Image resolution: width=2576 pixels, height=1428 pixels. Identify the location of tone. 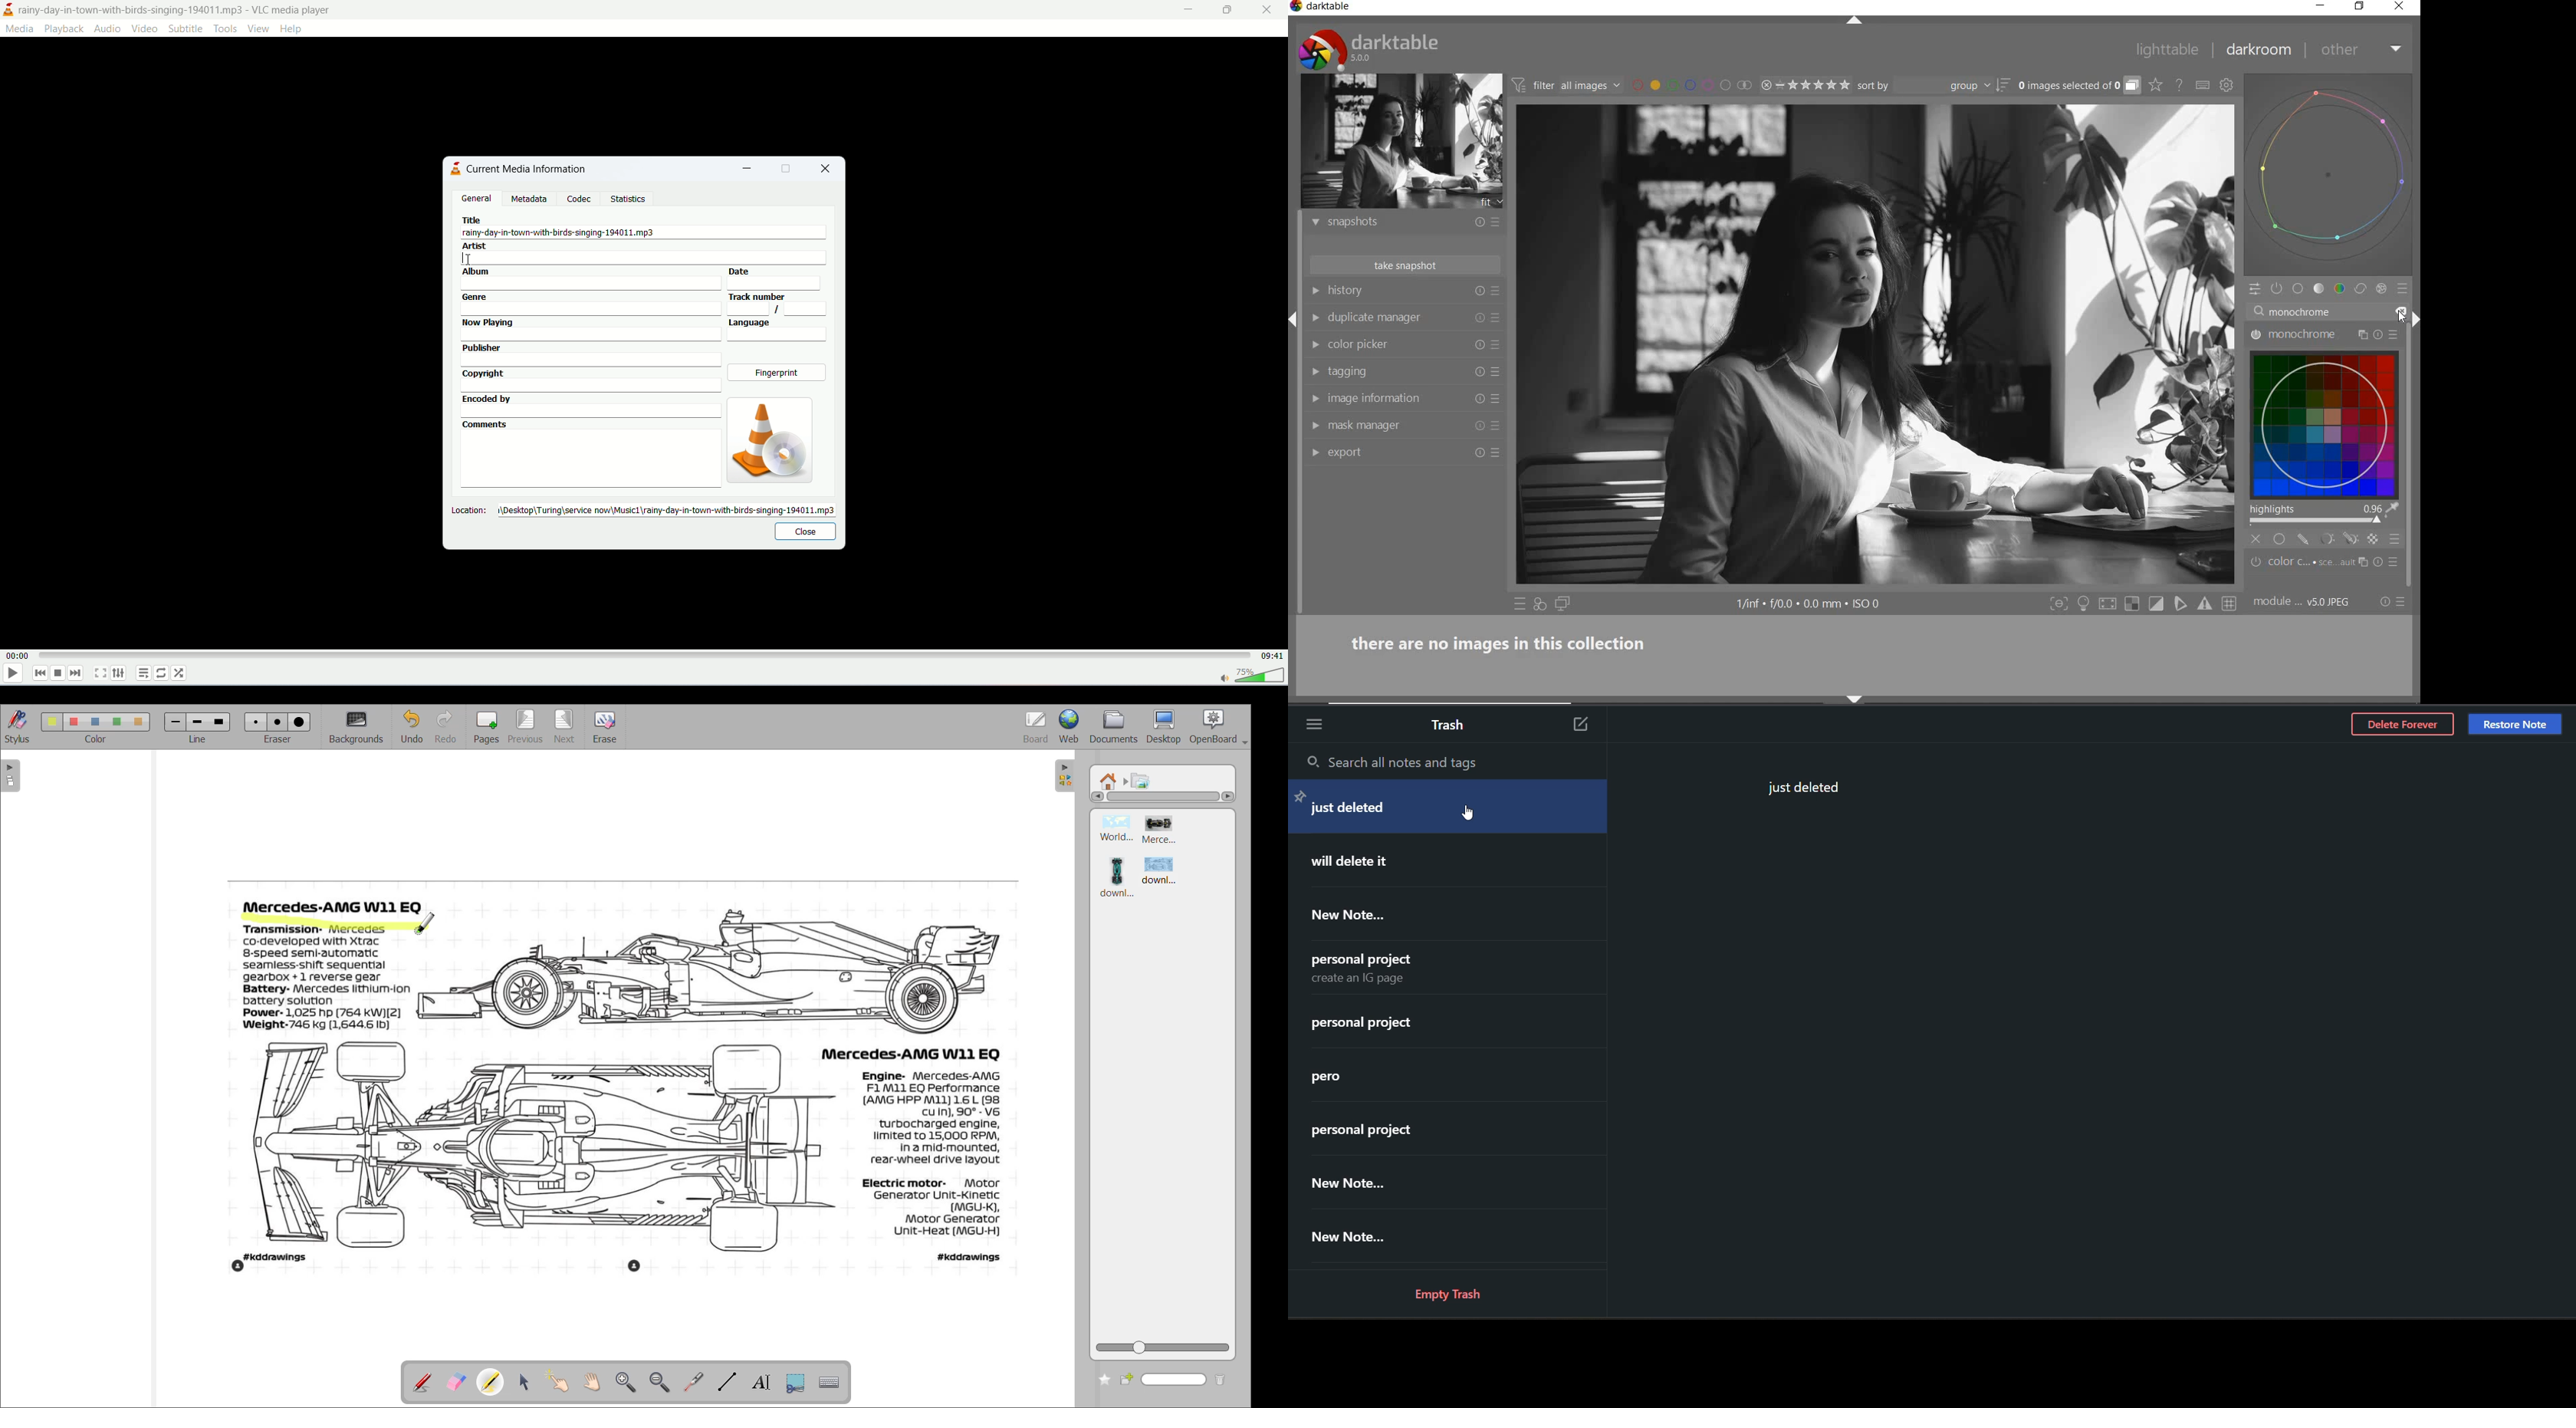
(2319, 290).